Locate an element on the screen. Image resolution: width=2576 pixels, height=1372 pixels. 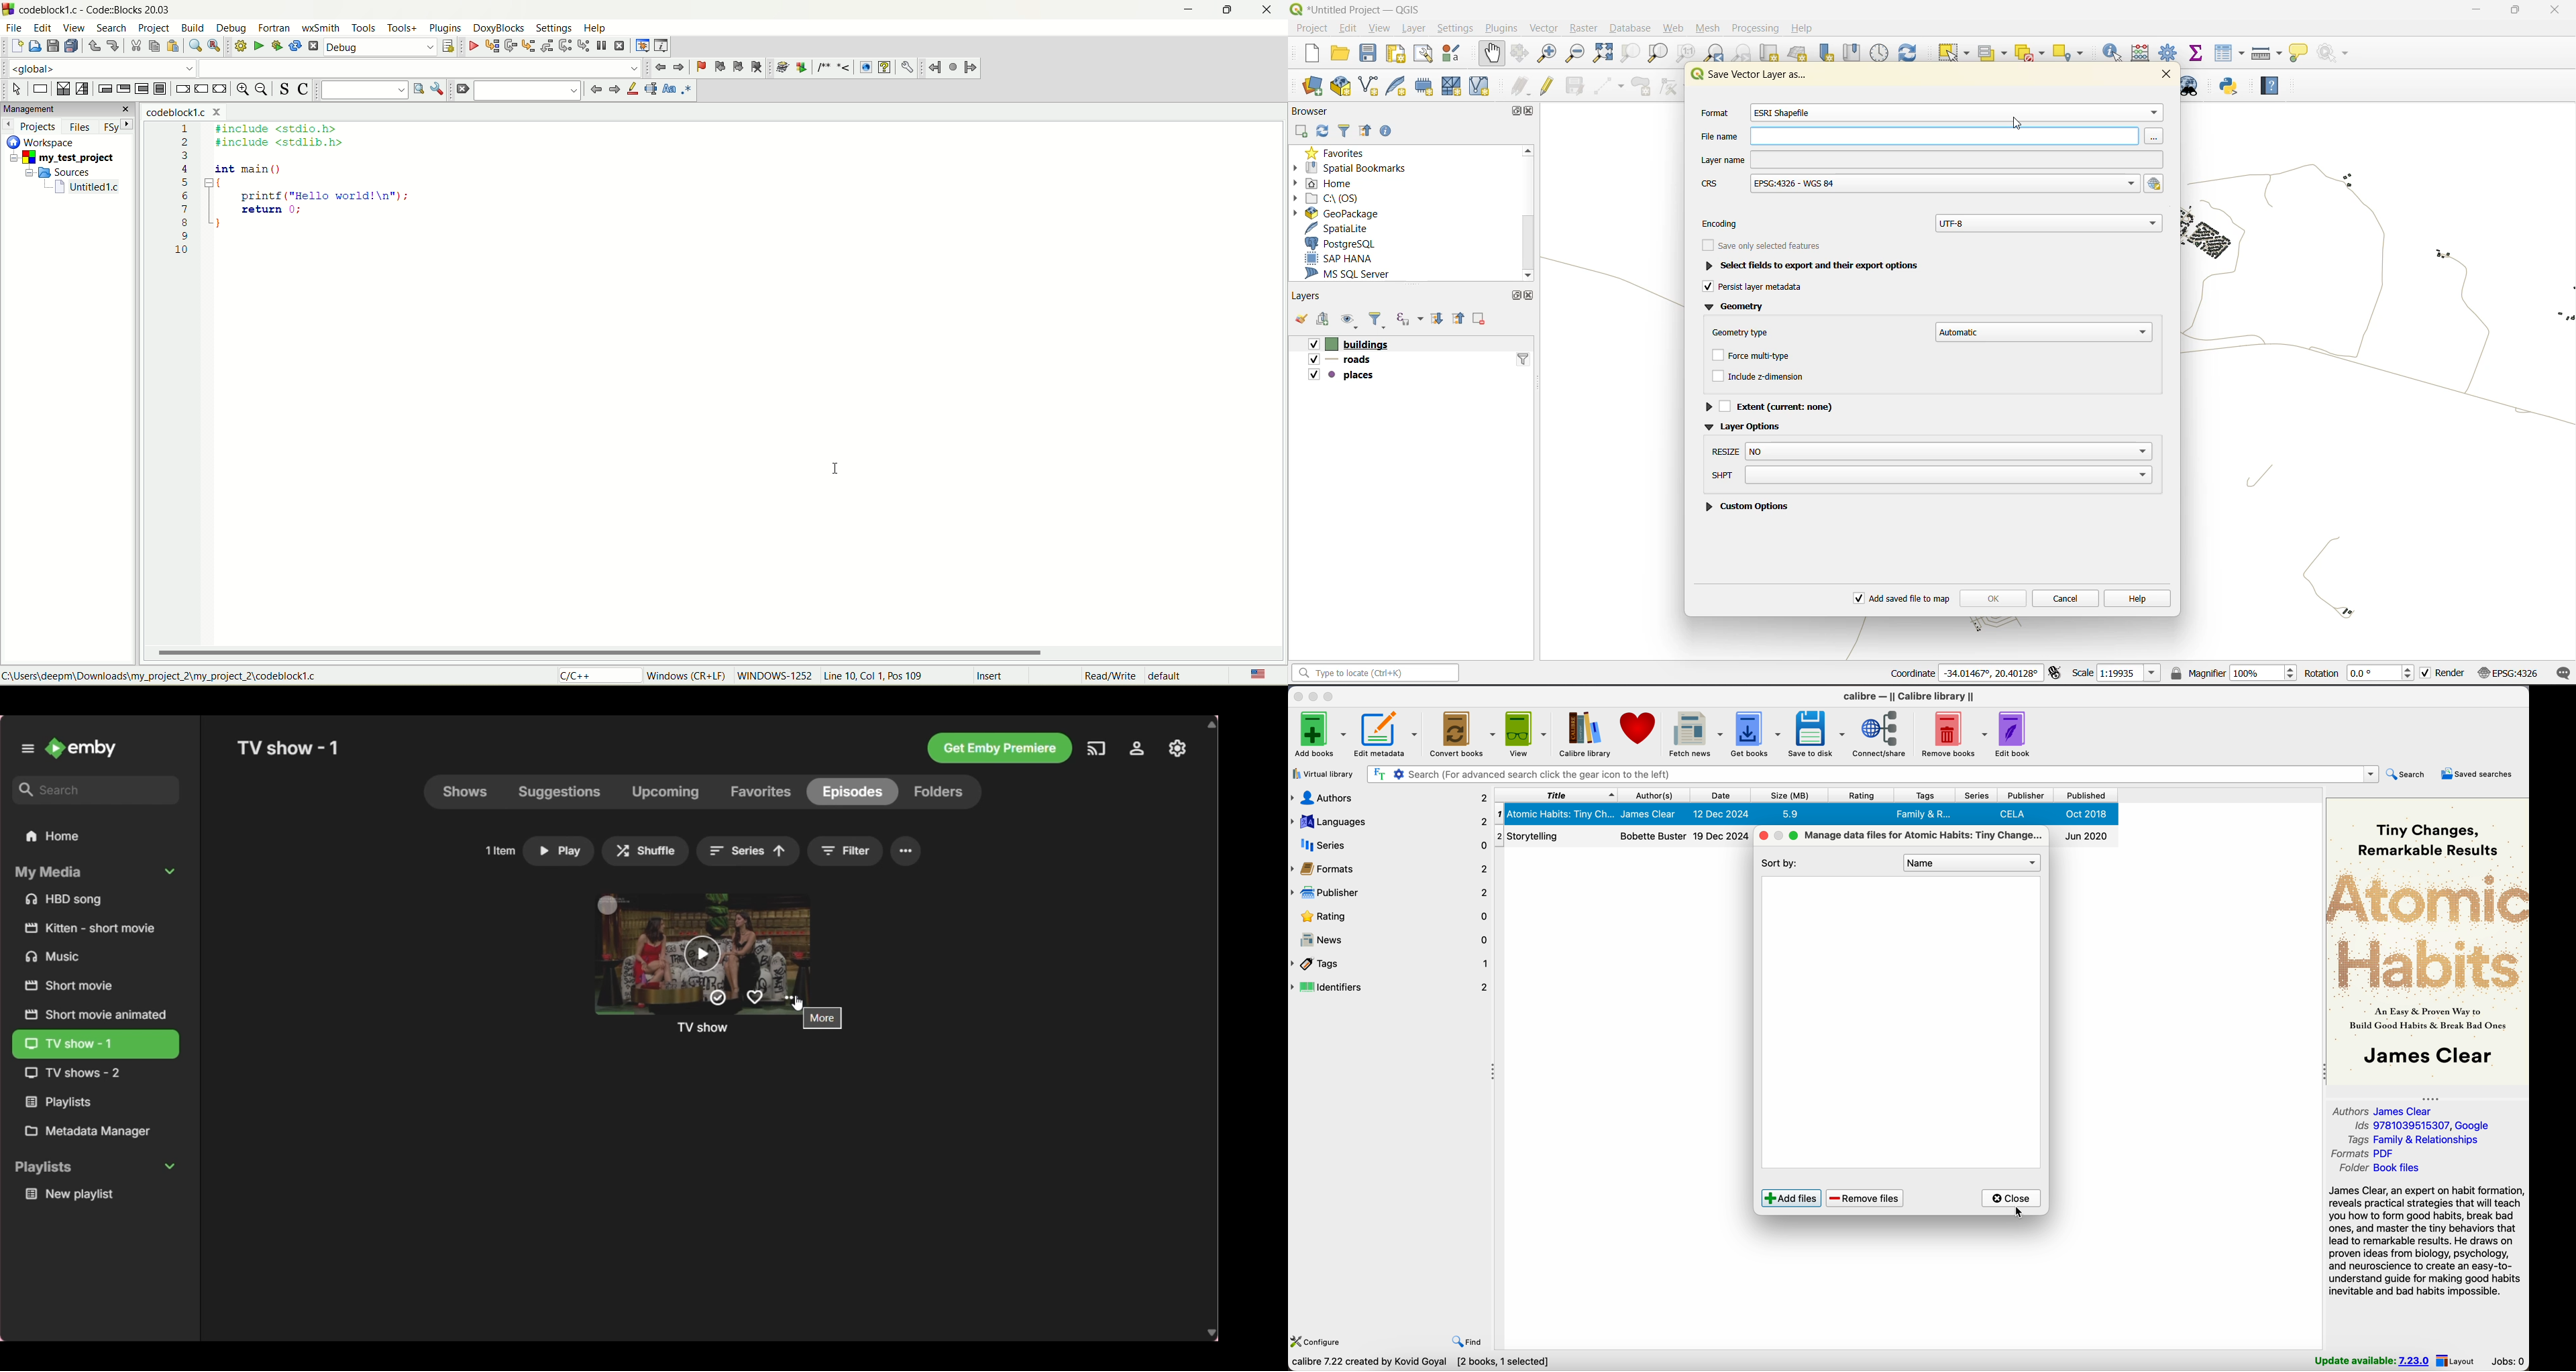
ms sql server is located at coordinates (1353, 274).